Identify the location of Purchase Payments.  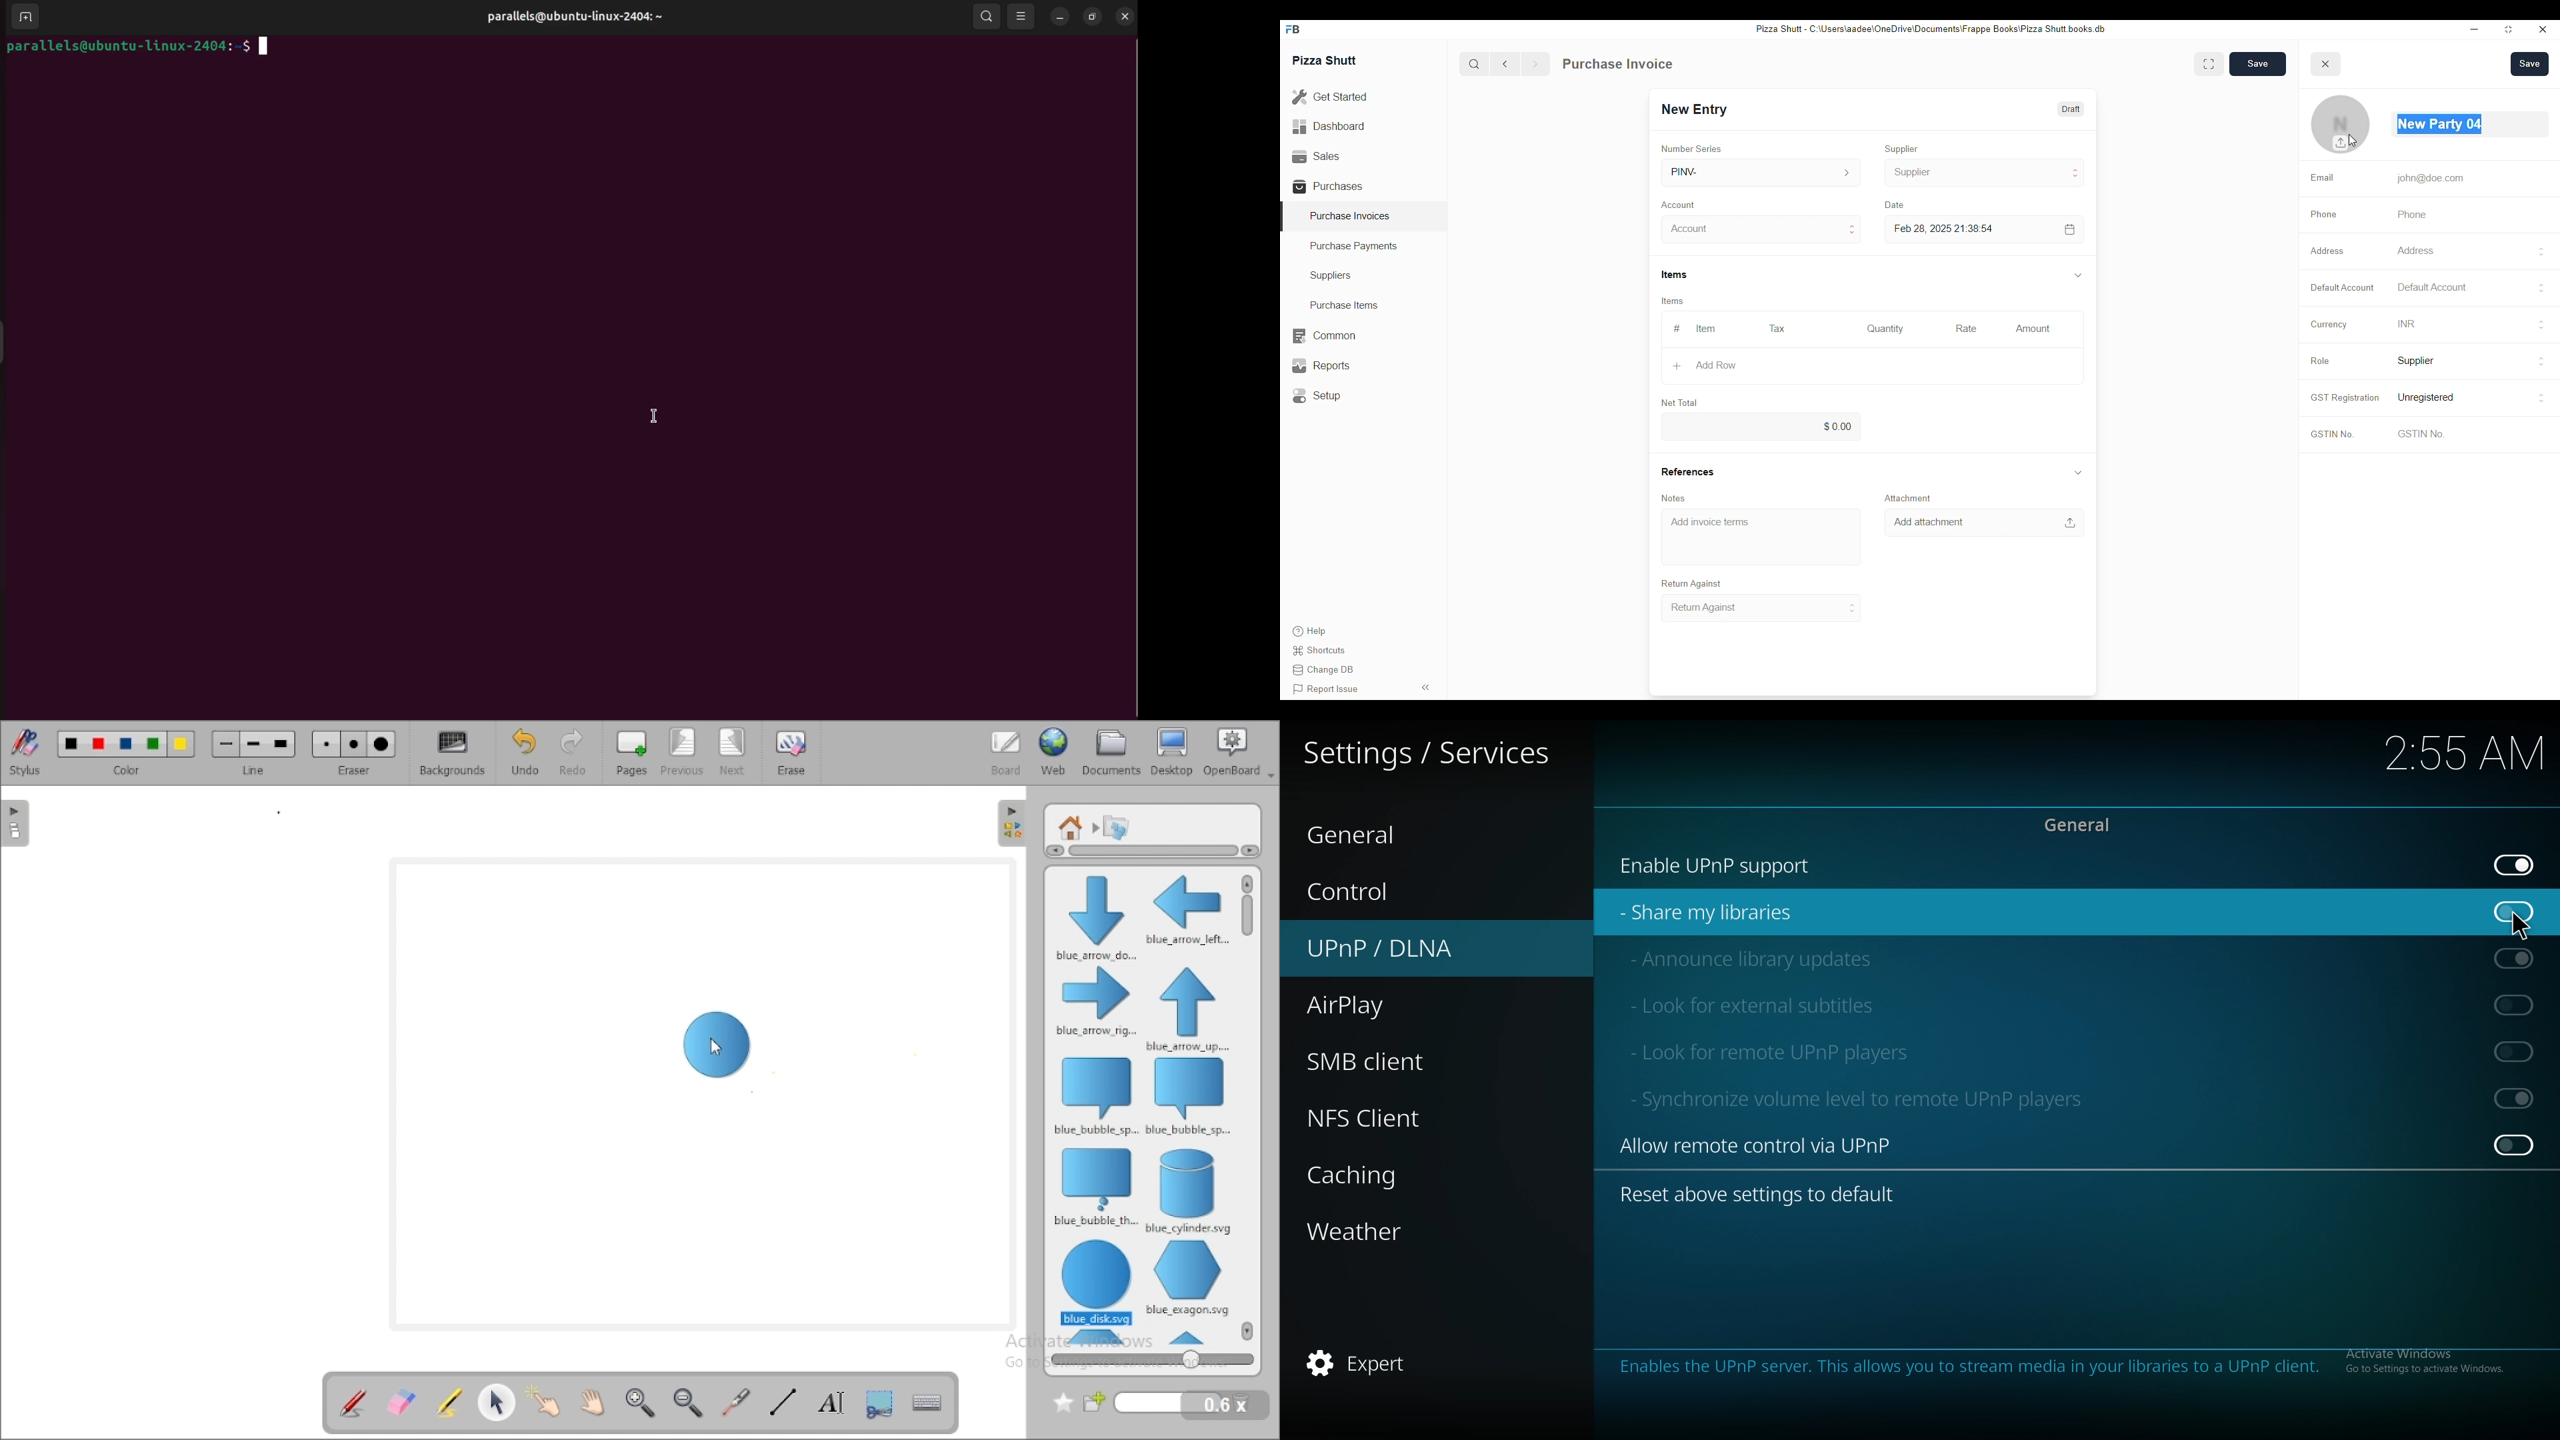
(1355, 247).